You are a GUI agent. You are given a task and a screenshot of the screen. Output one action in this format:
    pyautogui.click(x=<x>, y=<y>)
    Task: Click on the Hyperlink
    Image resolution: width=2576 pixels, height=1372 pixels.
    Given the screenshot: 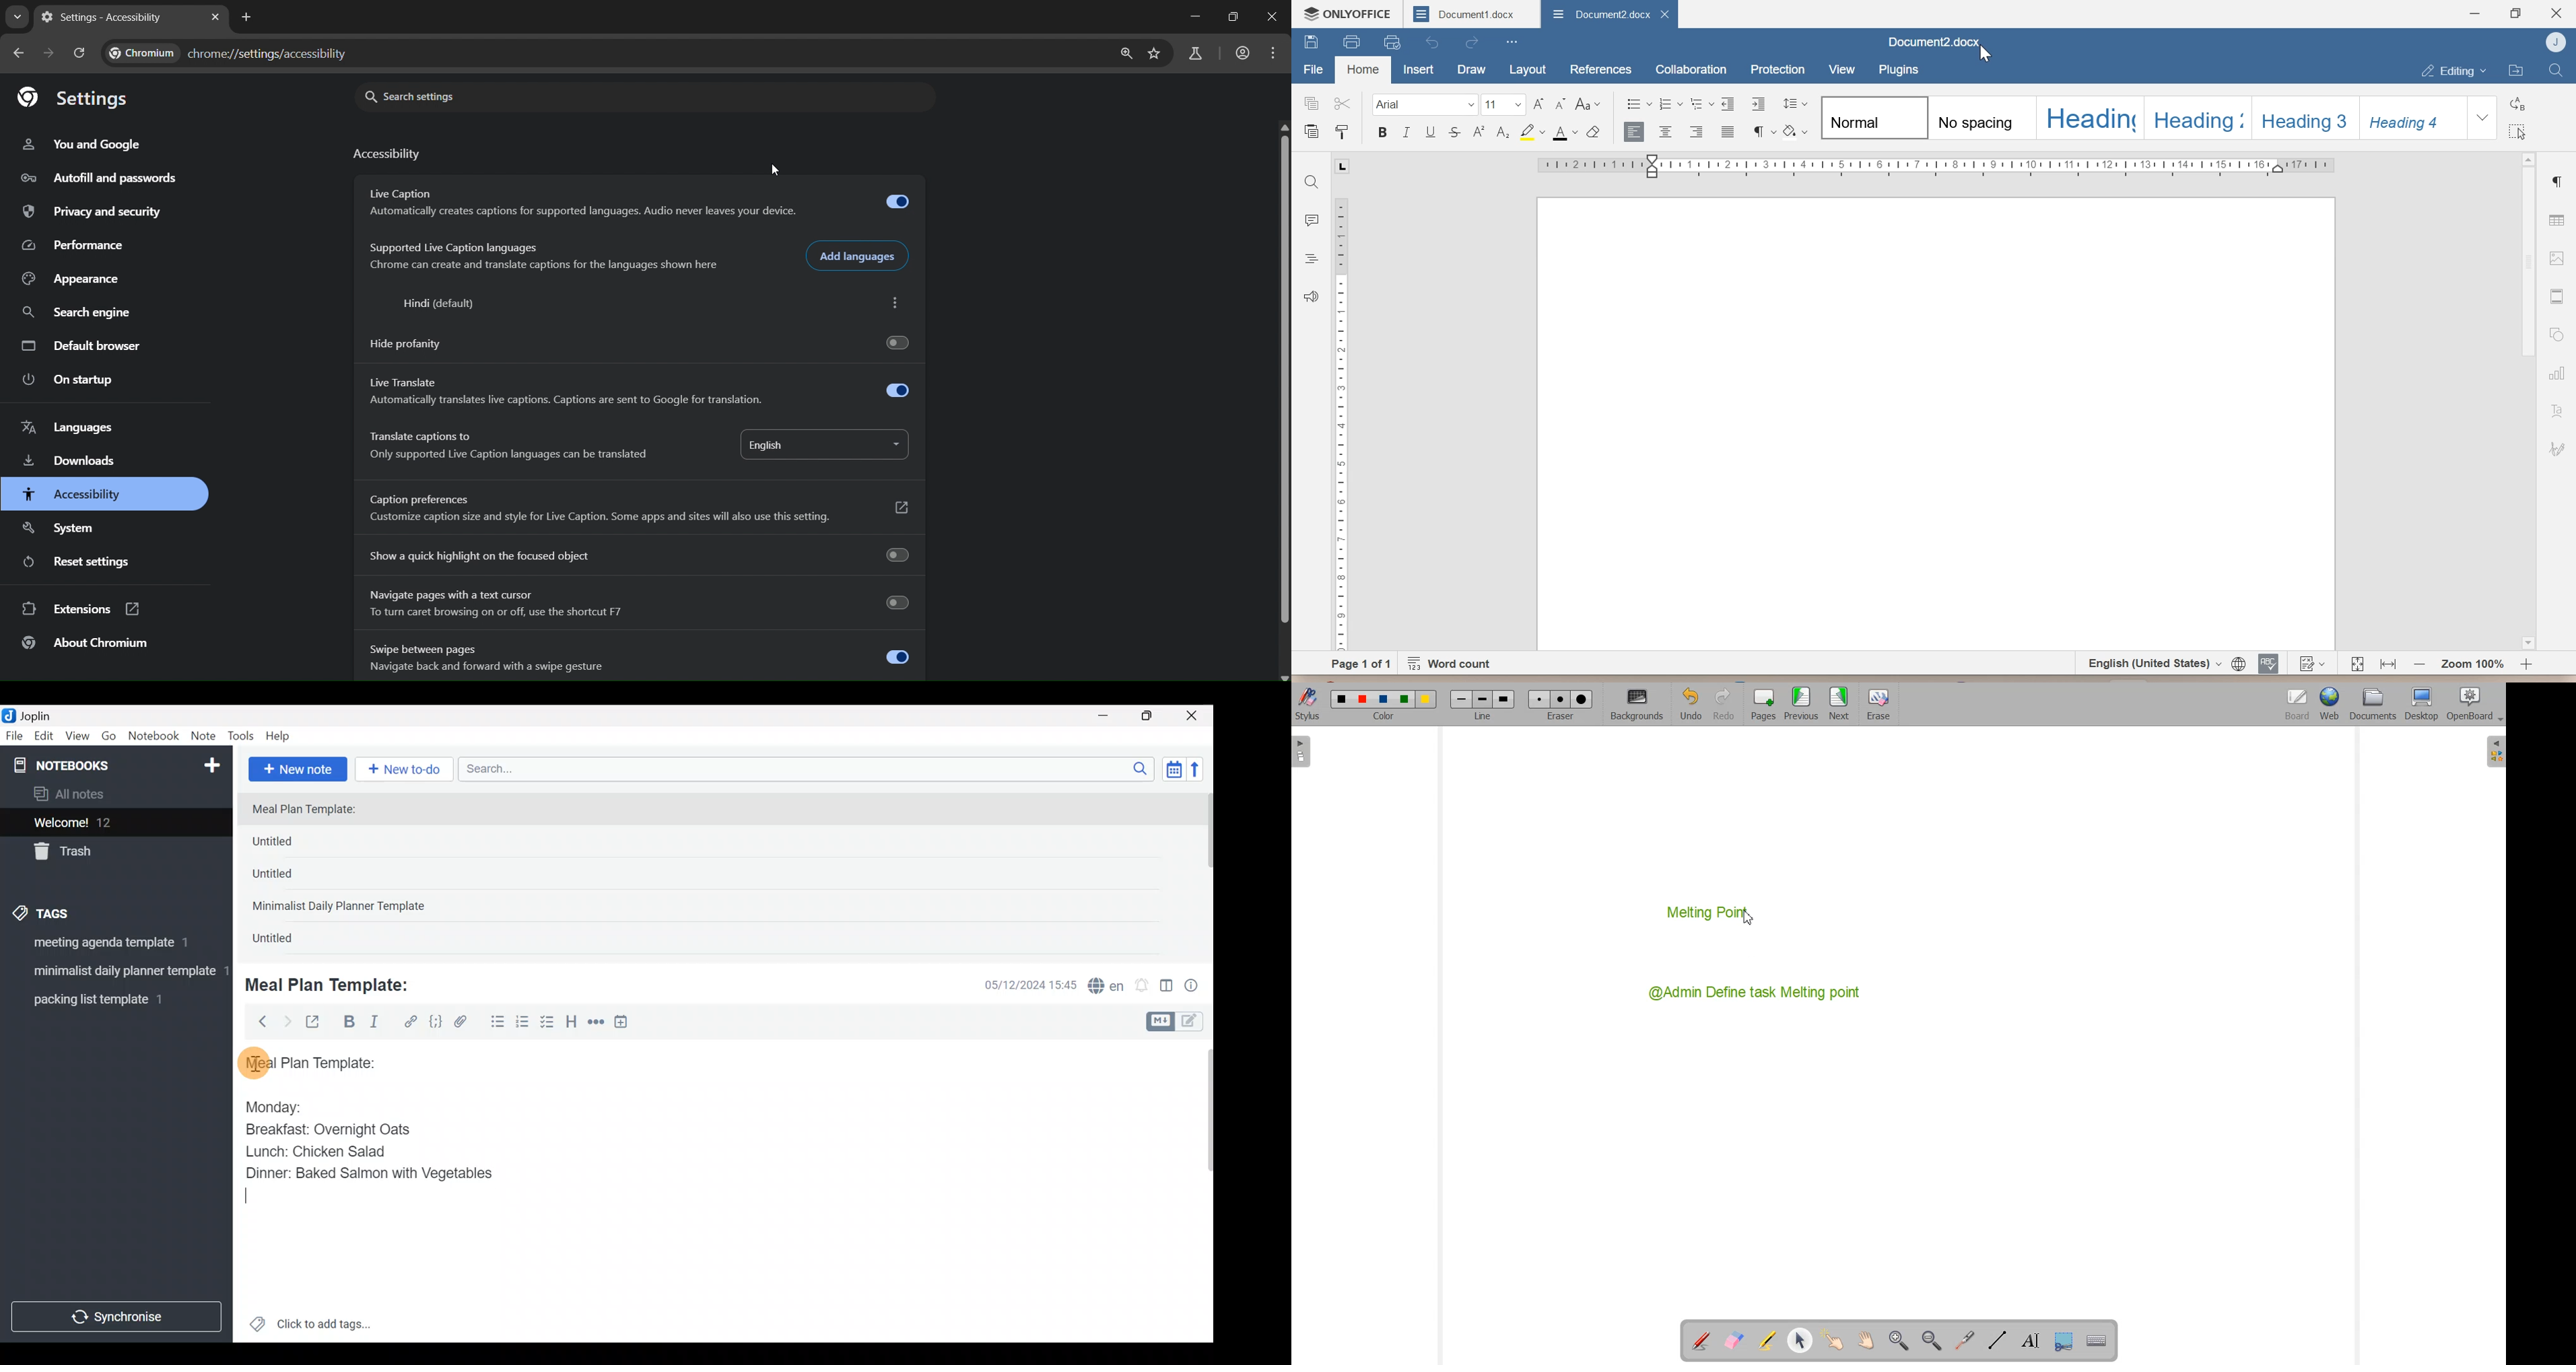 What is the action you would take?
    pyautogui.click(x=411, y=1022)
    